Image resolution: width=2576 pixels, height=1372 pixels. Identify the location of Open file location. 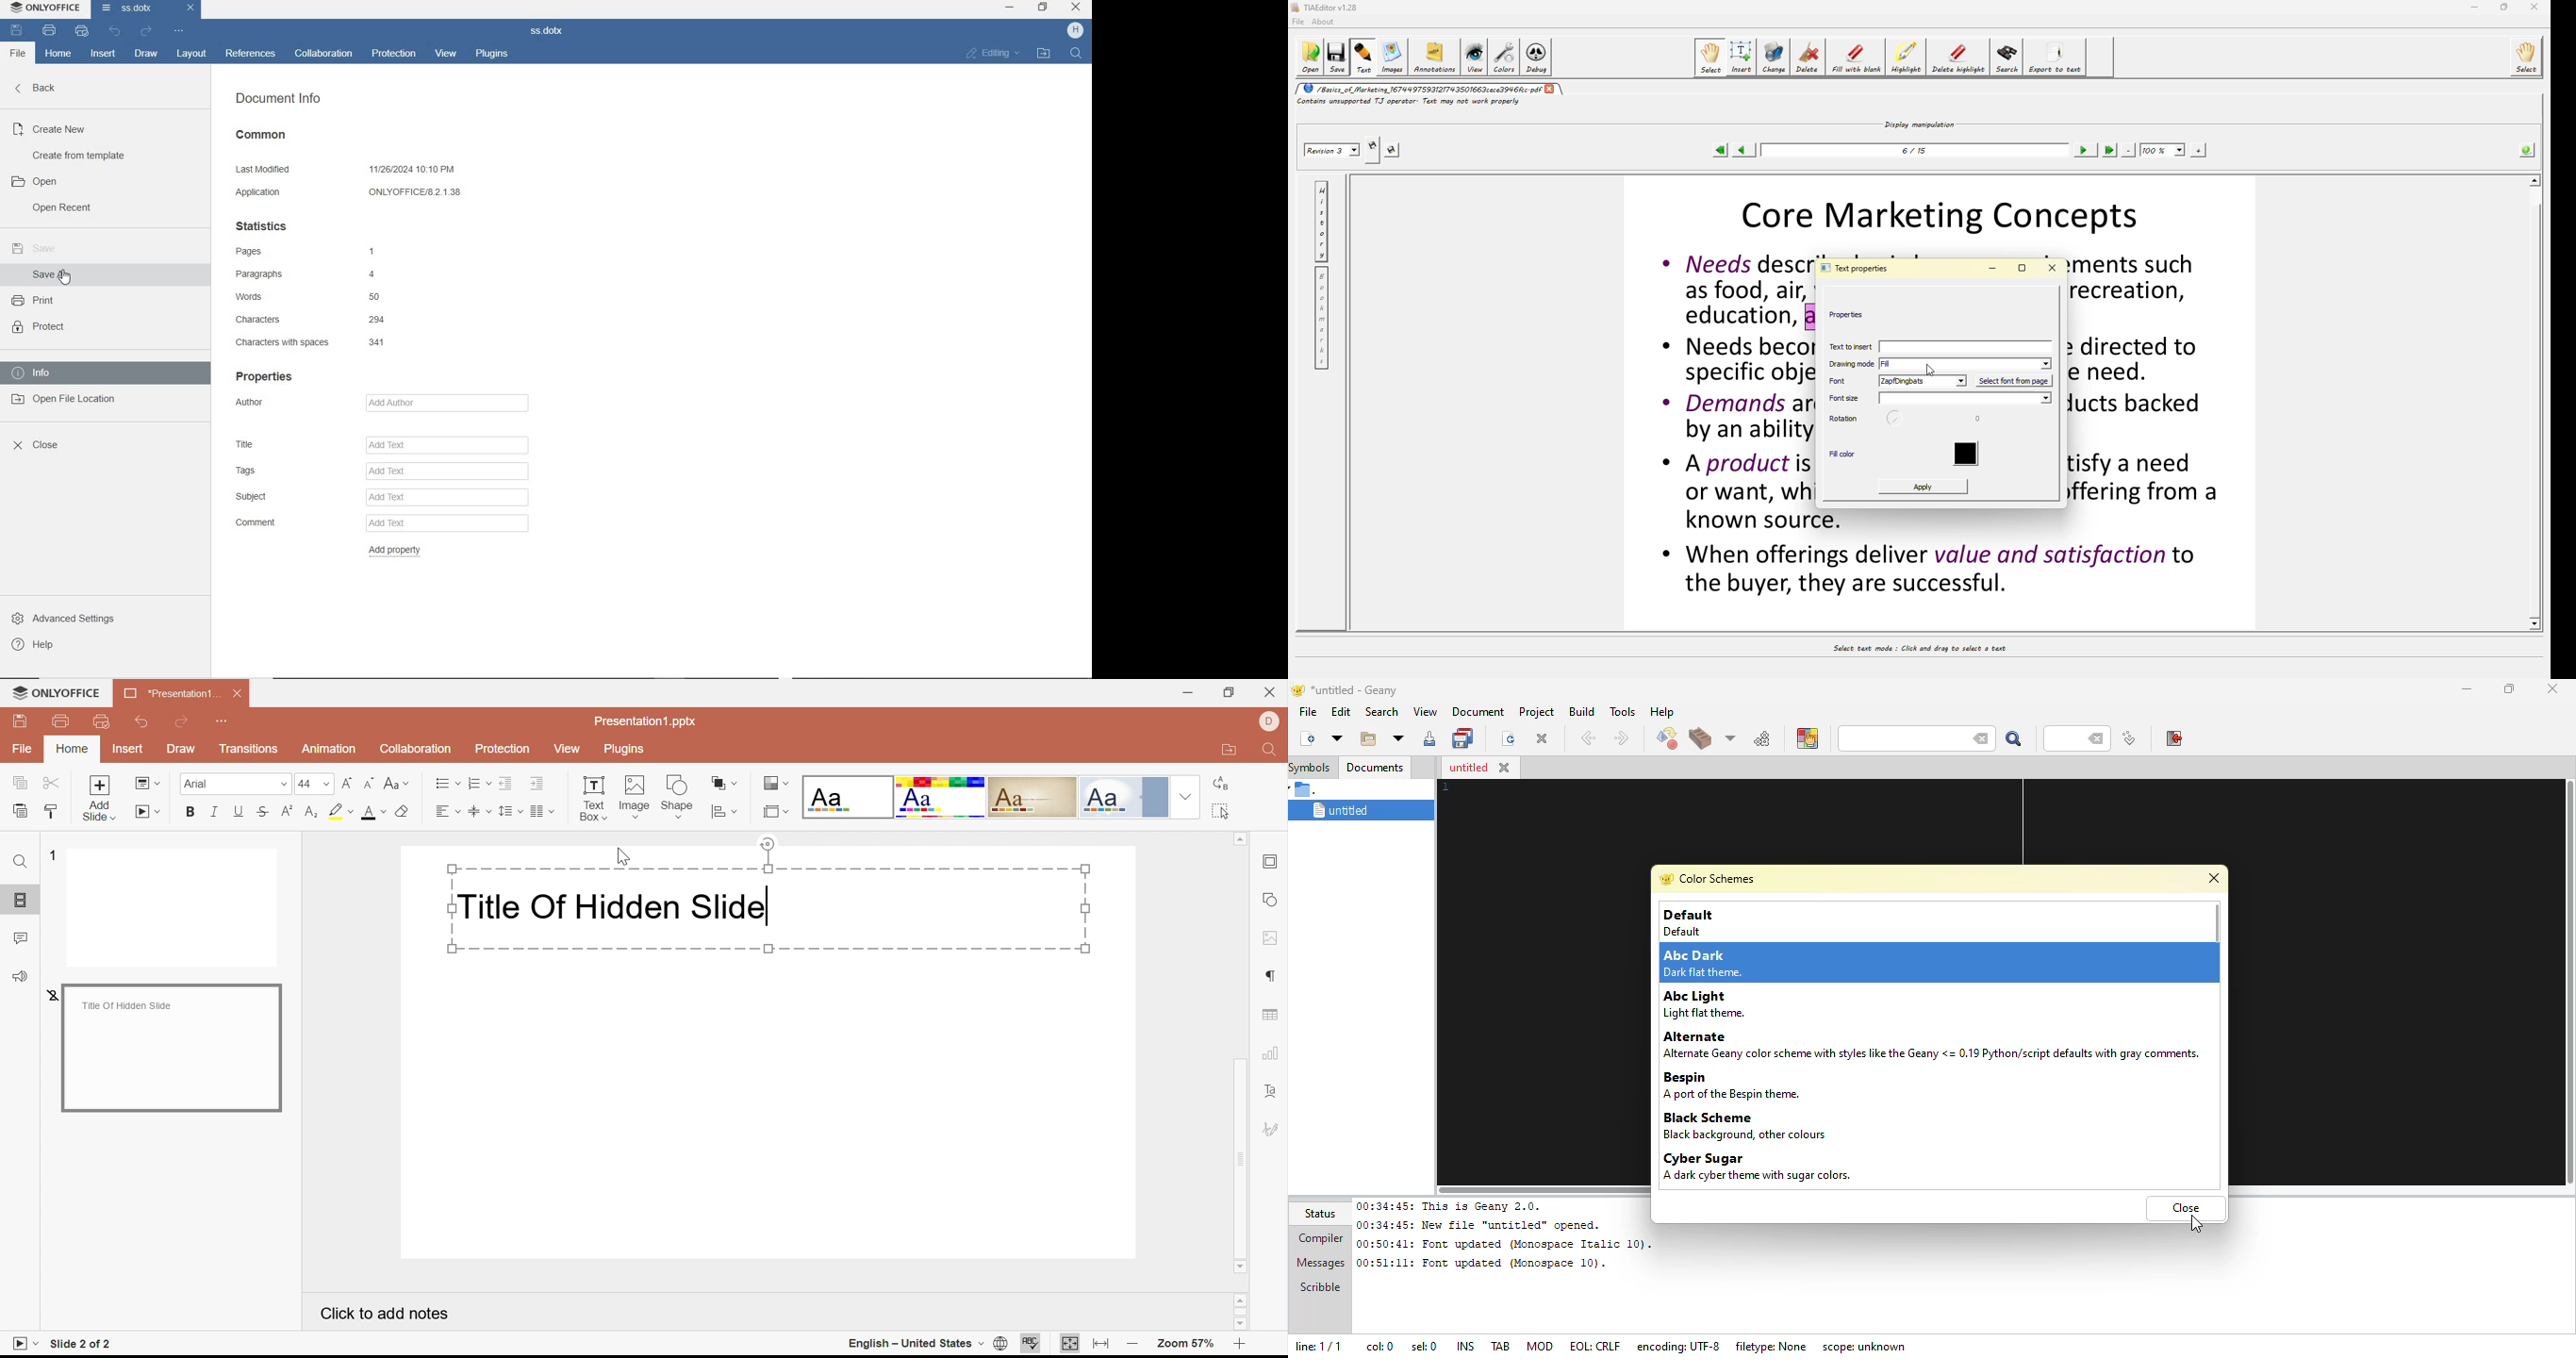
(1226, 750).